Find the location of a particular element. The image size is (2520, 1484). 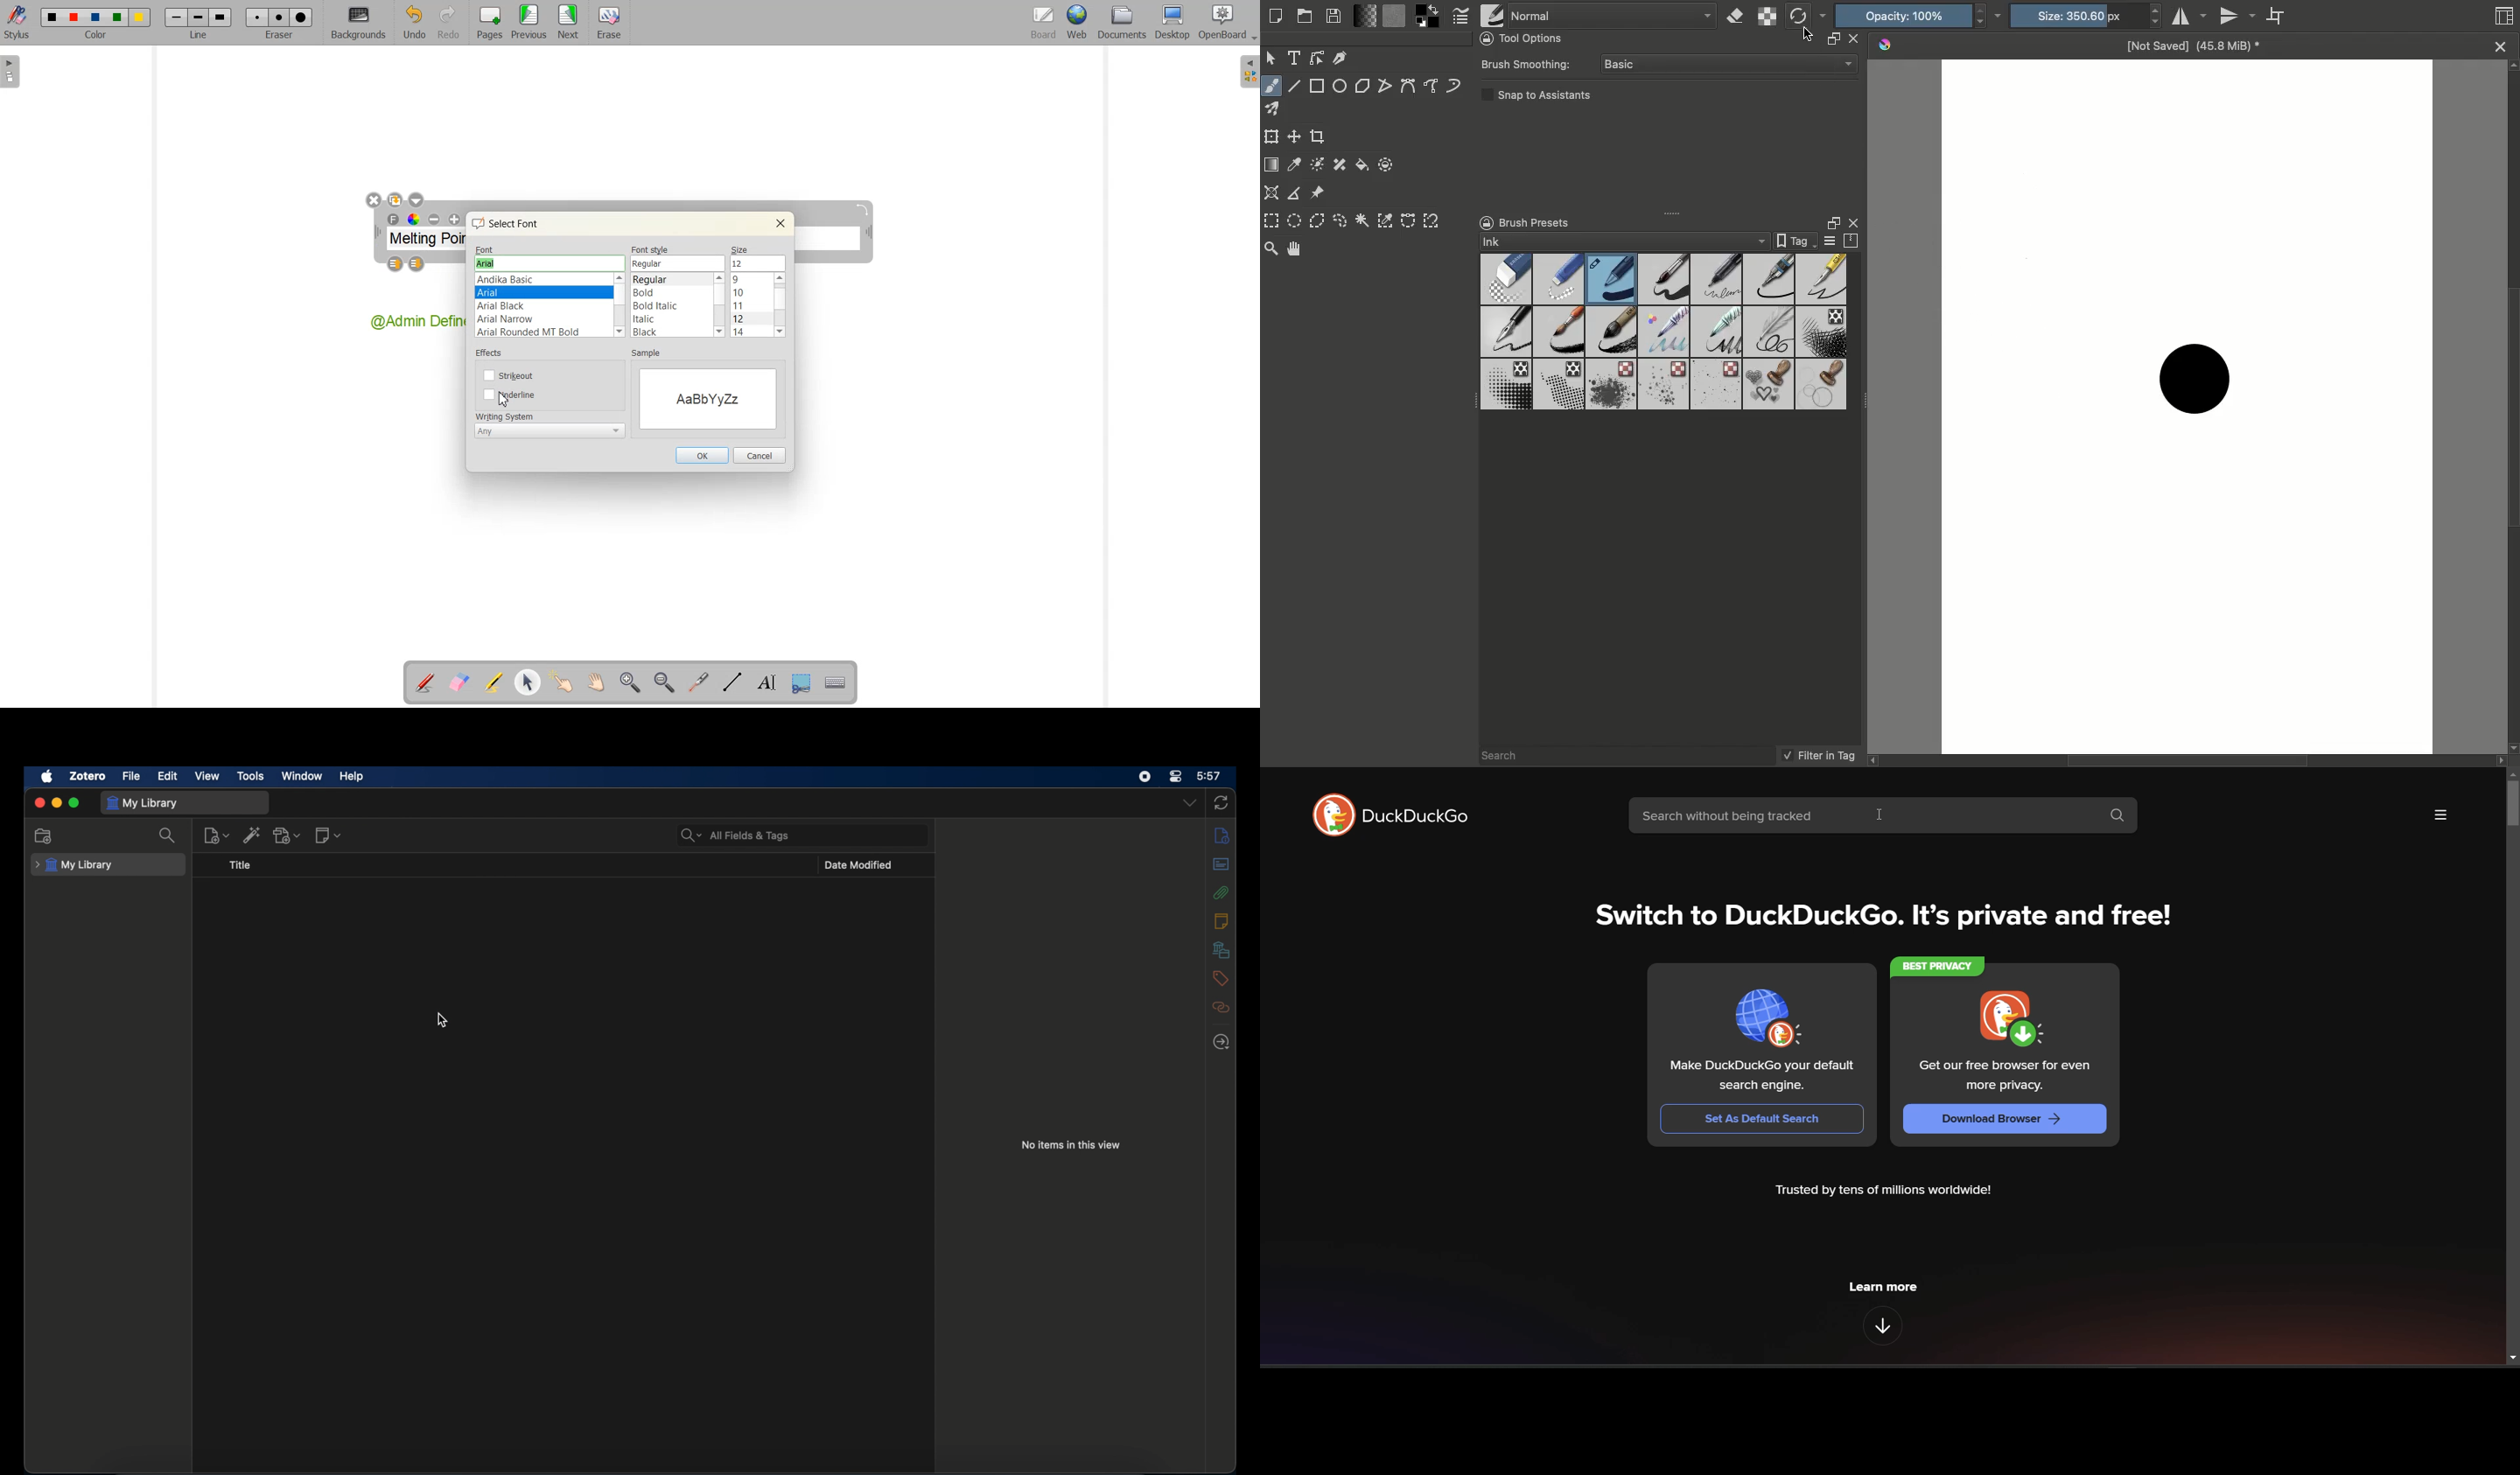

Freeform selection tool is located at coordinates (1340, 221).